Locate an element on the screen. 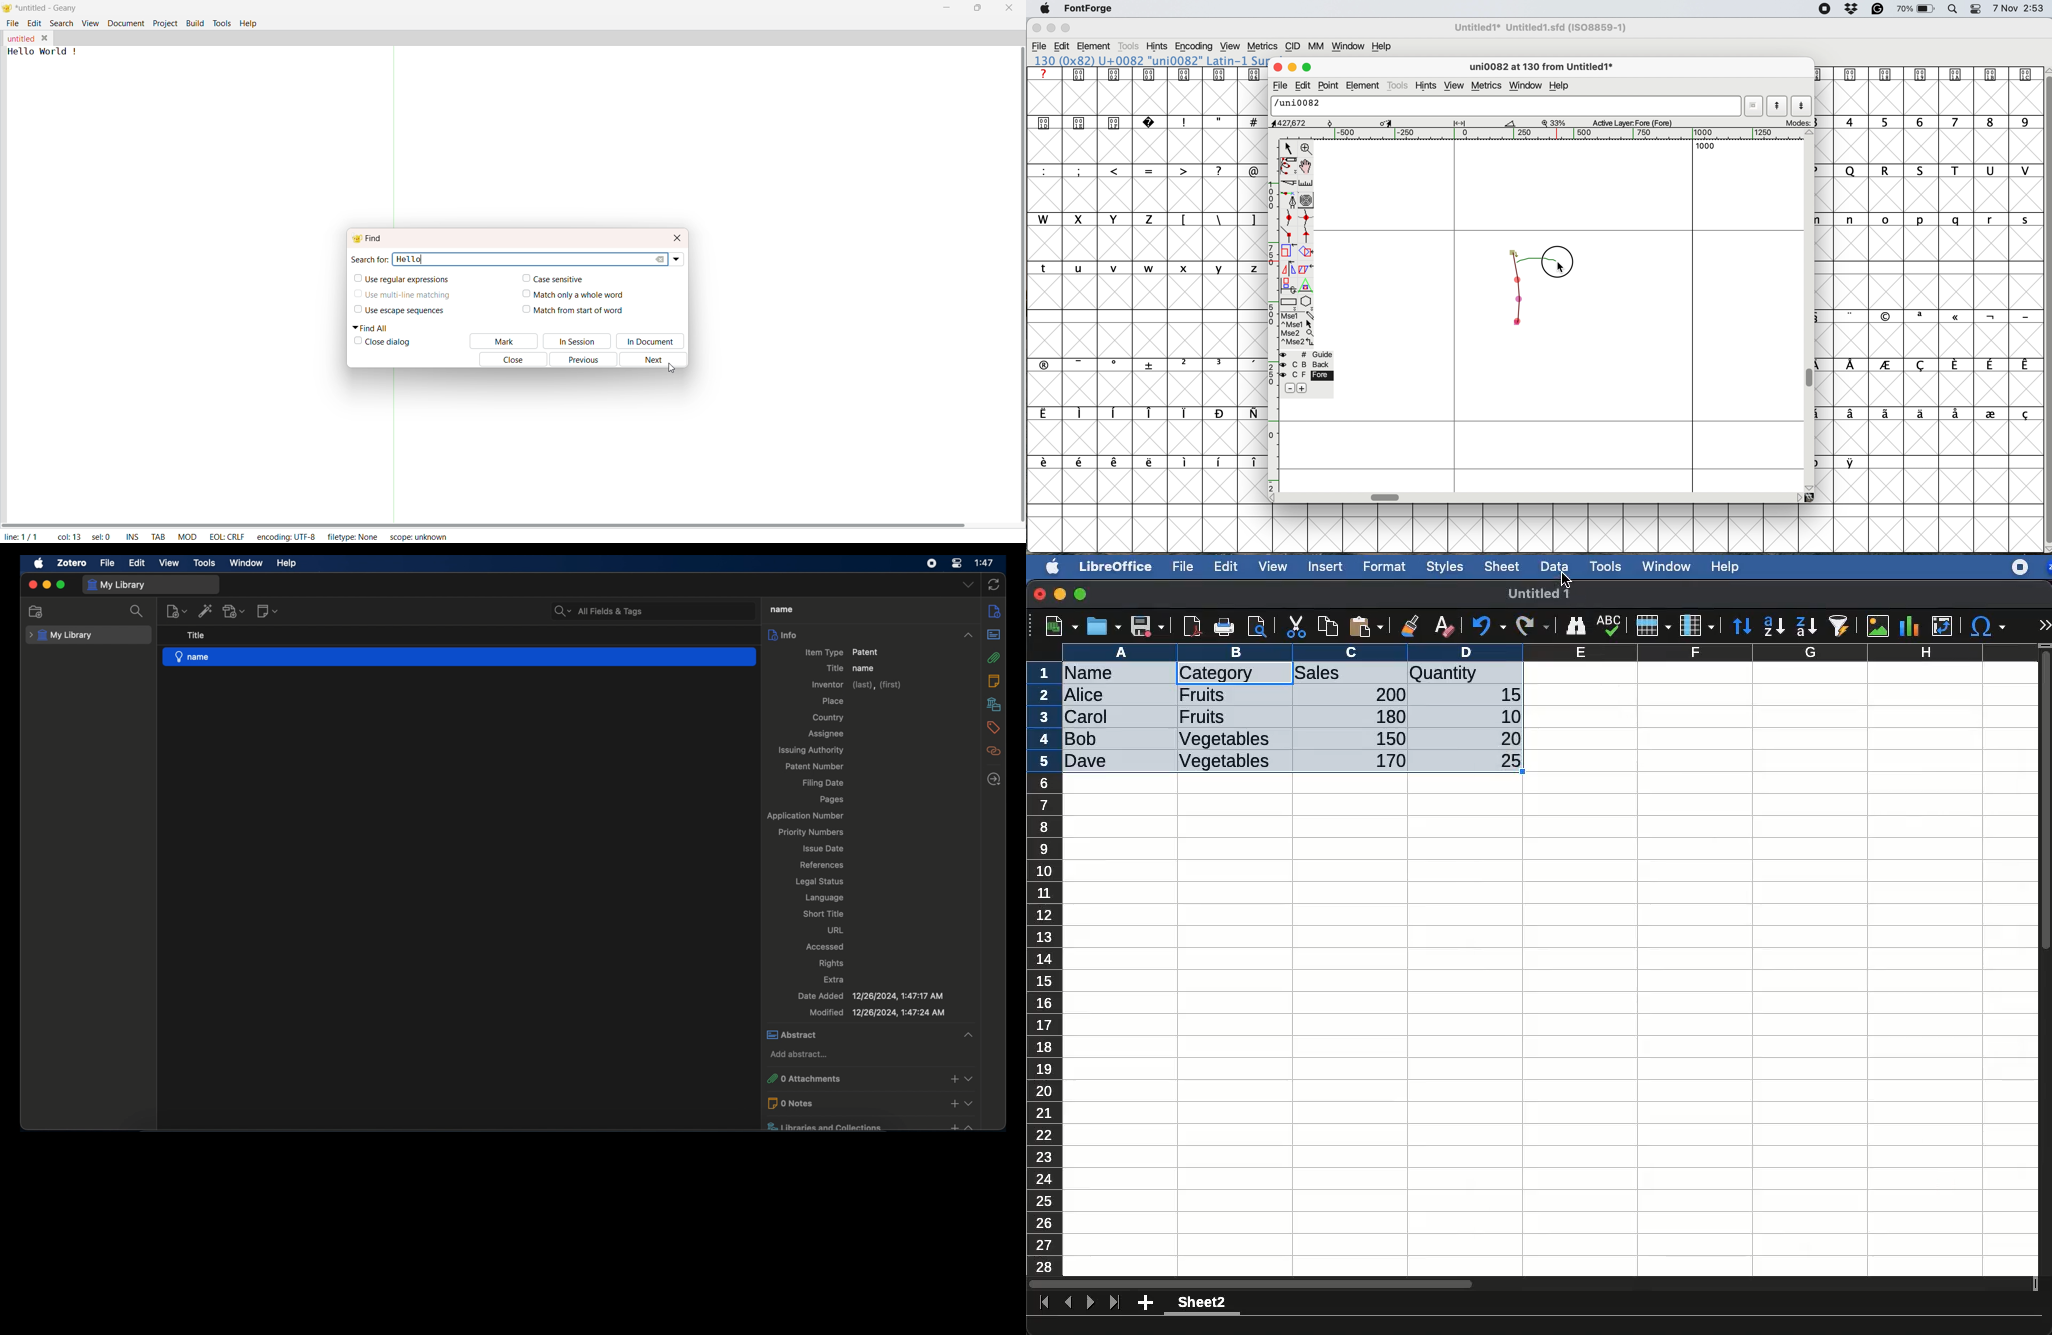 The width and height of the screenshot is (2072, 1344). special characters is located at coordinates (1142, 170).